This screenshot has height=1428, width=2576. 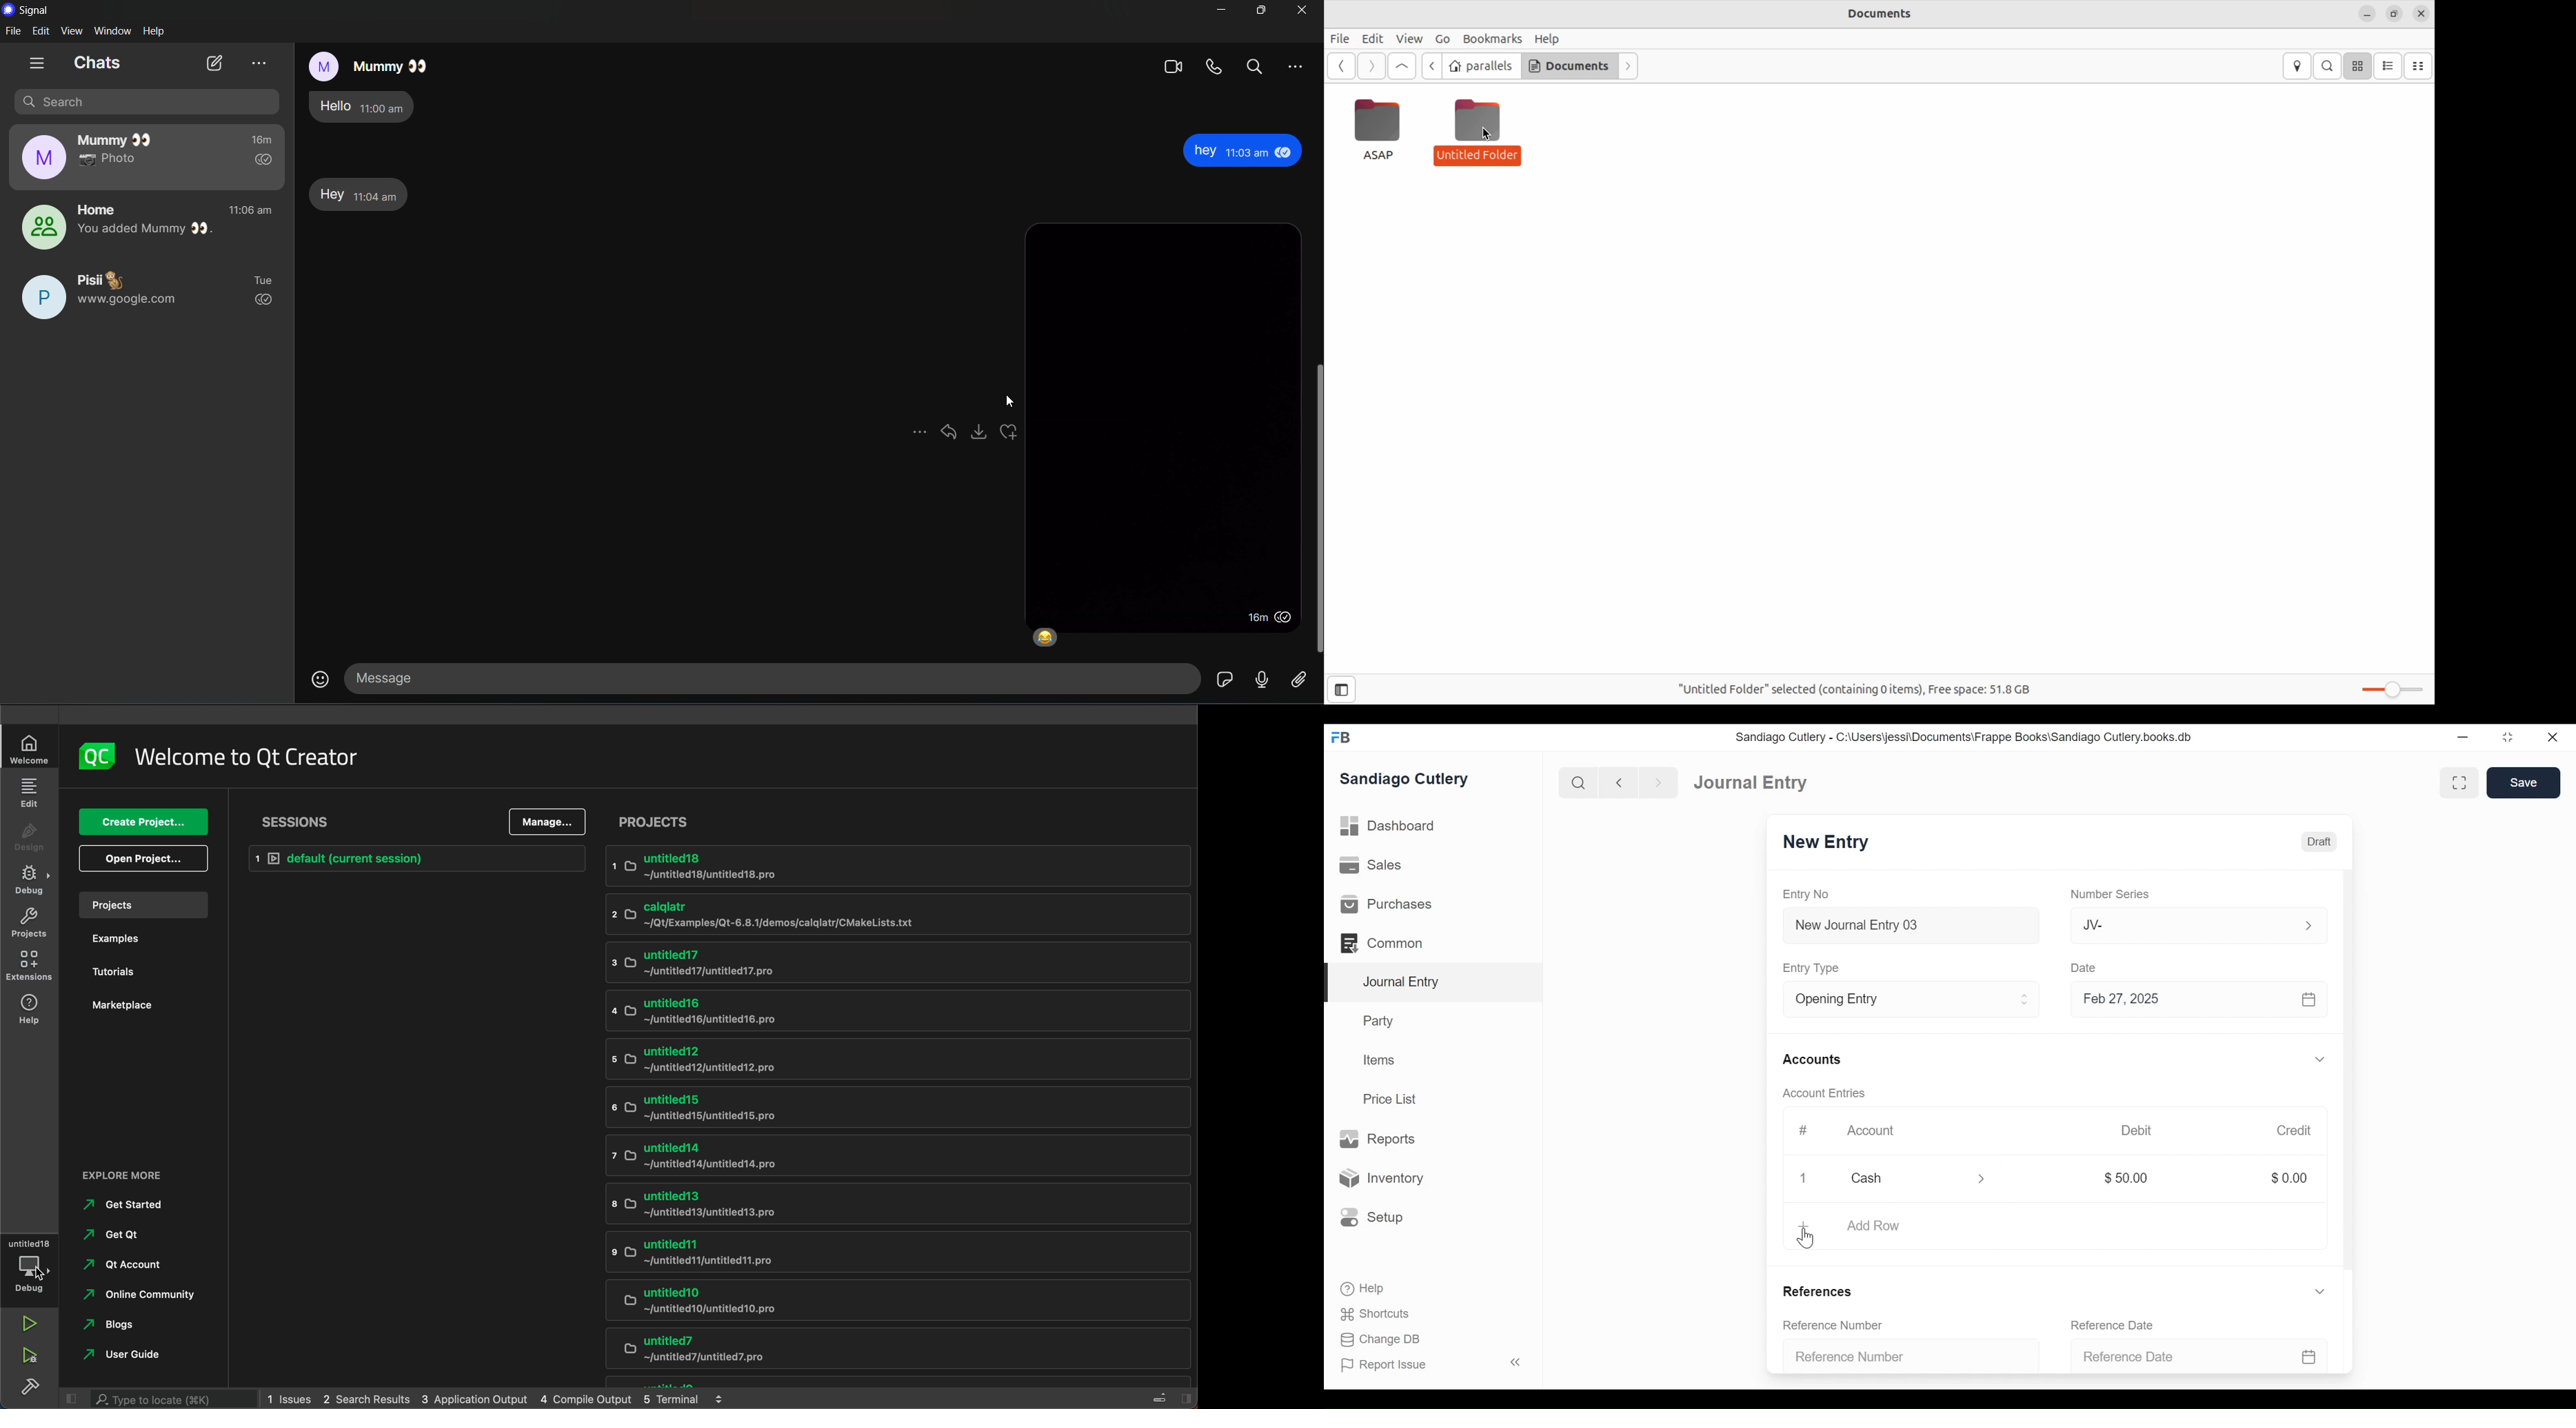 I want to click on Account Entries, so click(x=1823, y=1093).